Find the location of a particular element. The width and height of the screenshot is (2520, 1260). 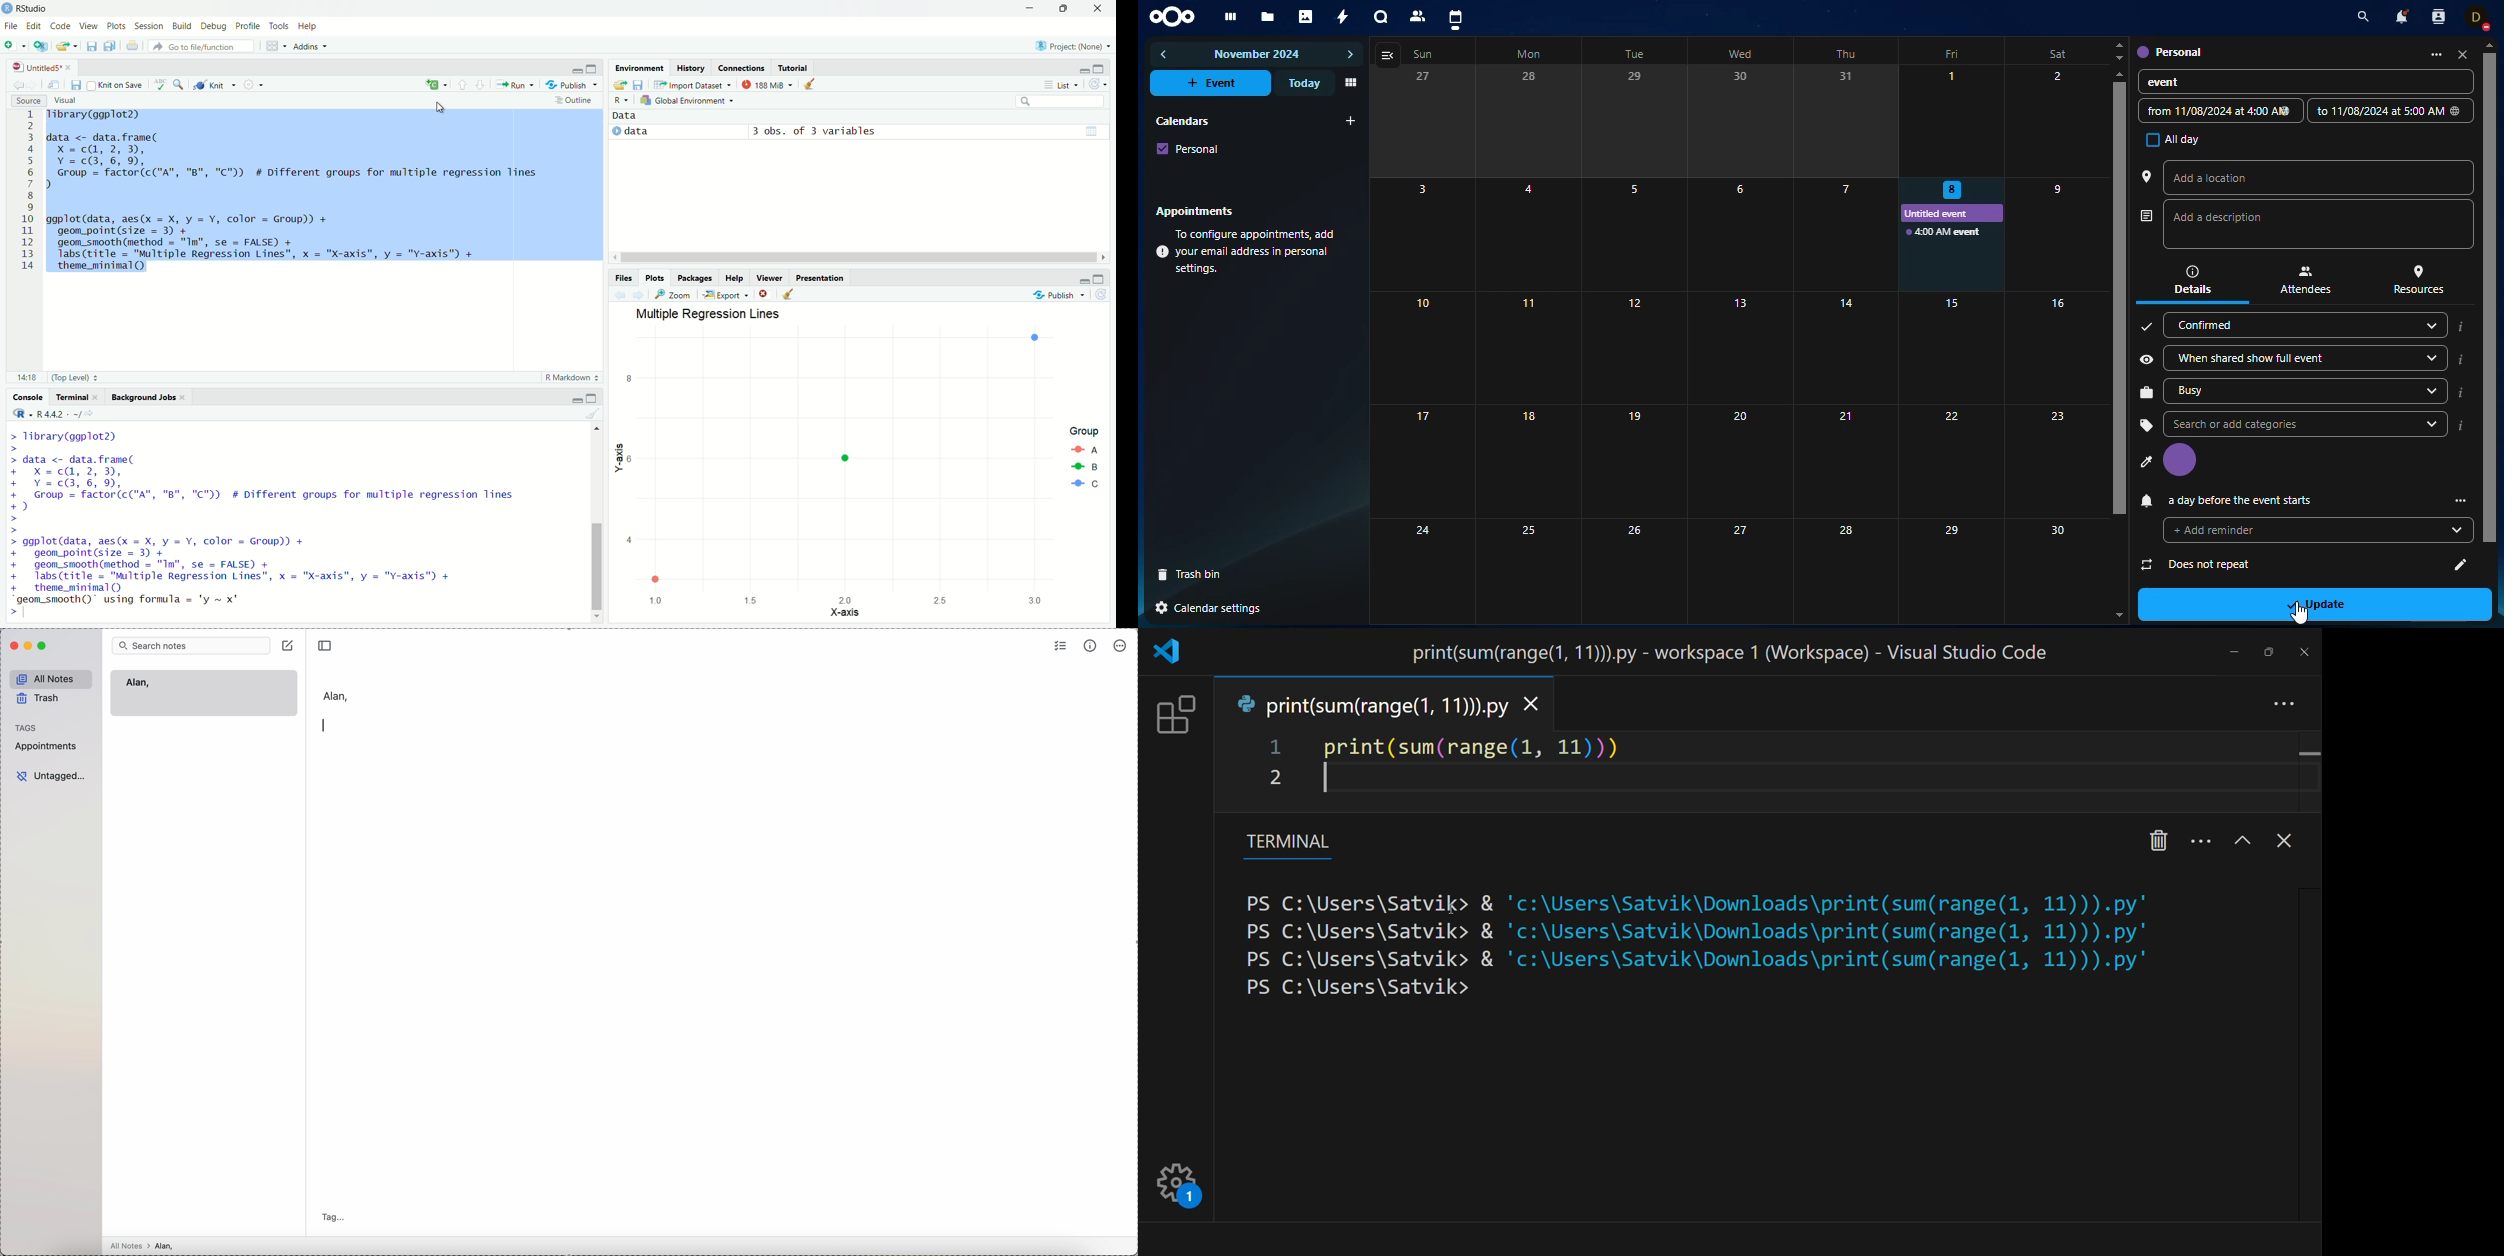

files is located at coordinates (1268, 18).